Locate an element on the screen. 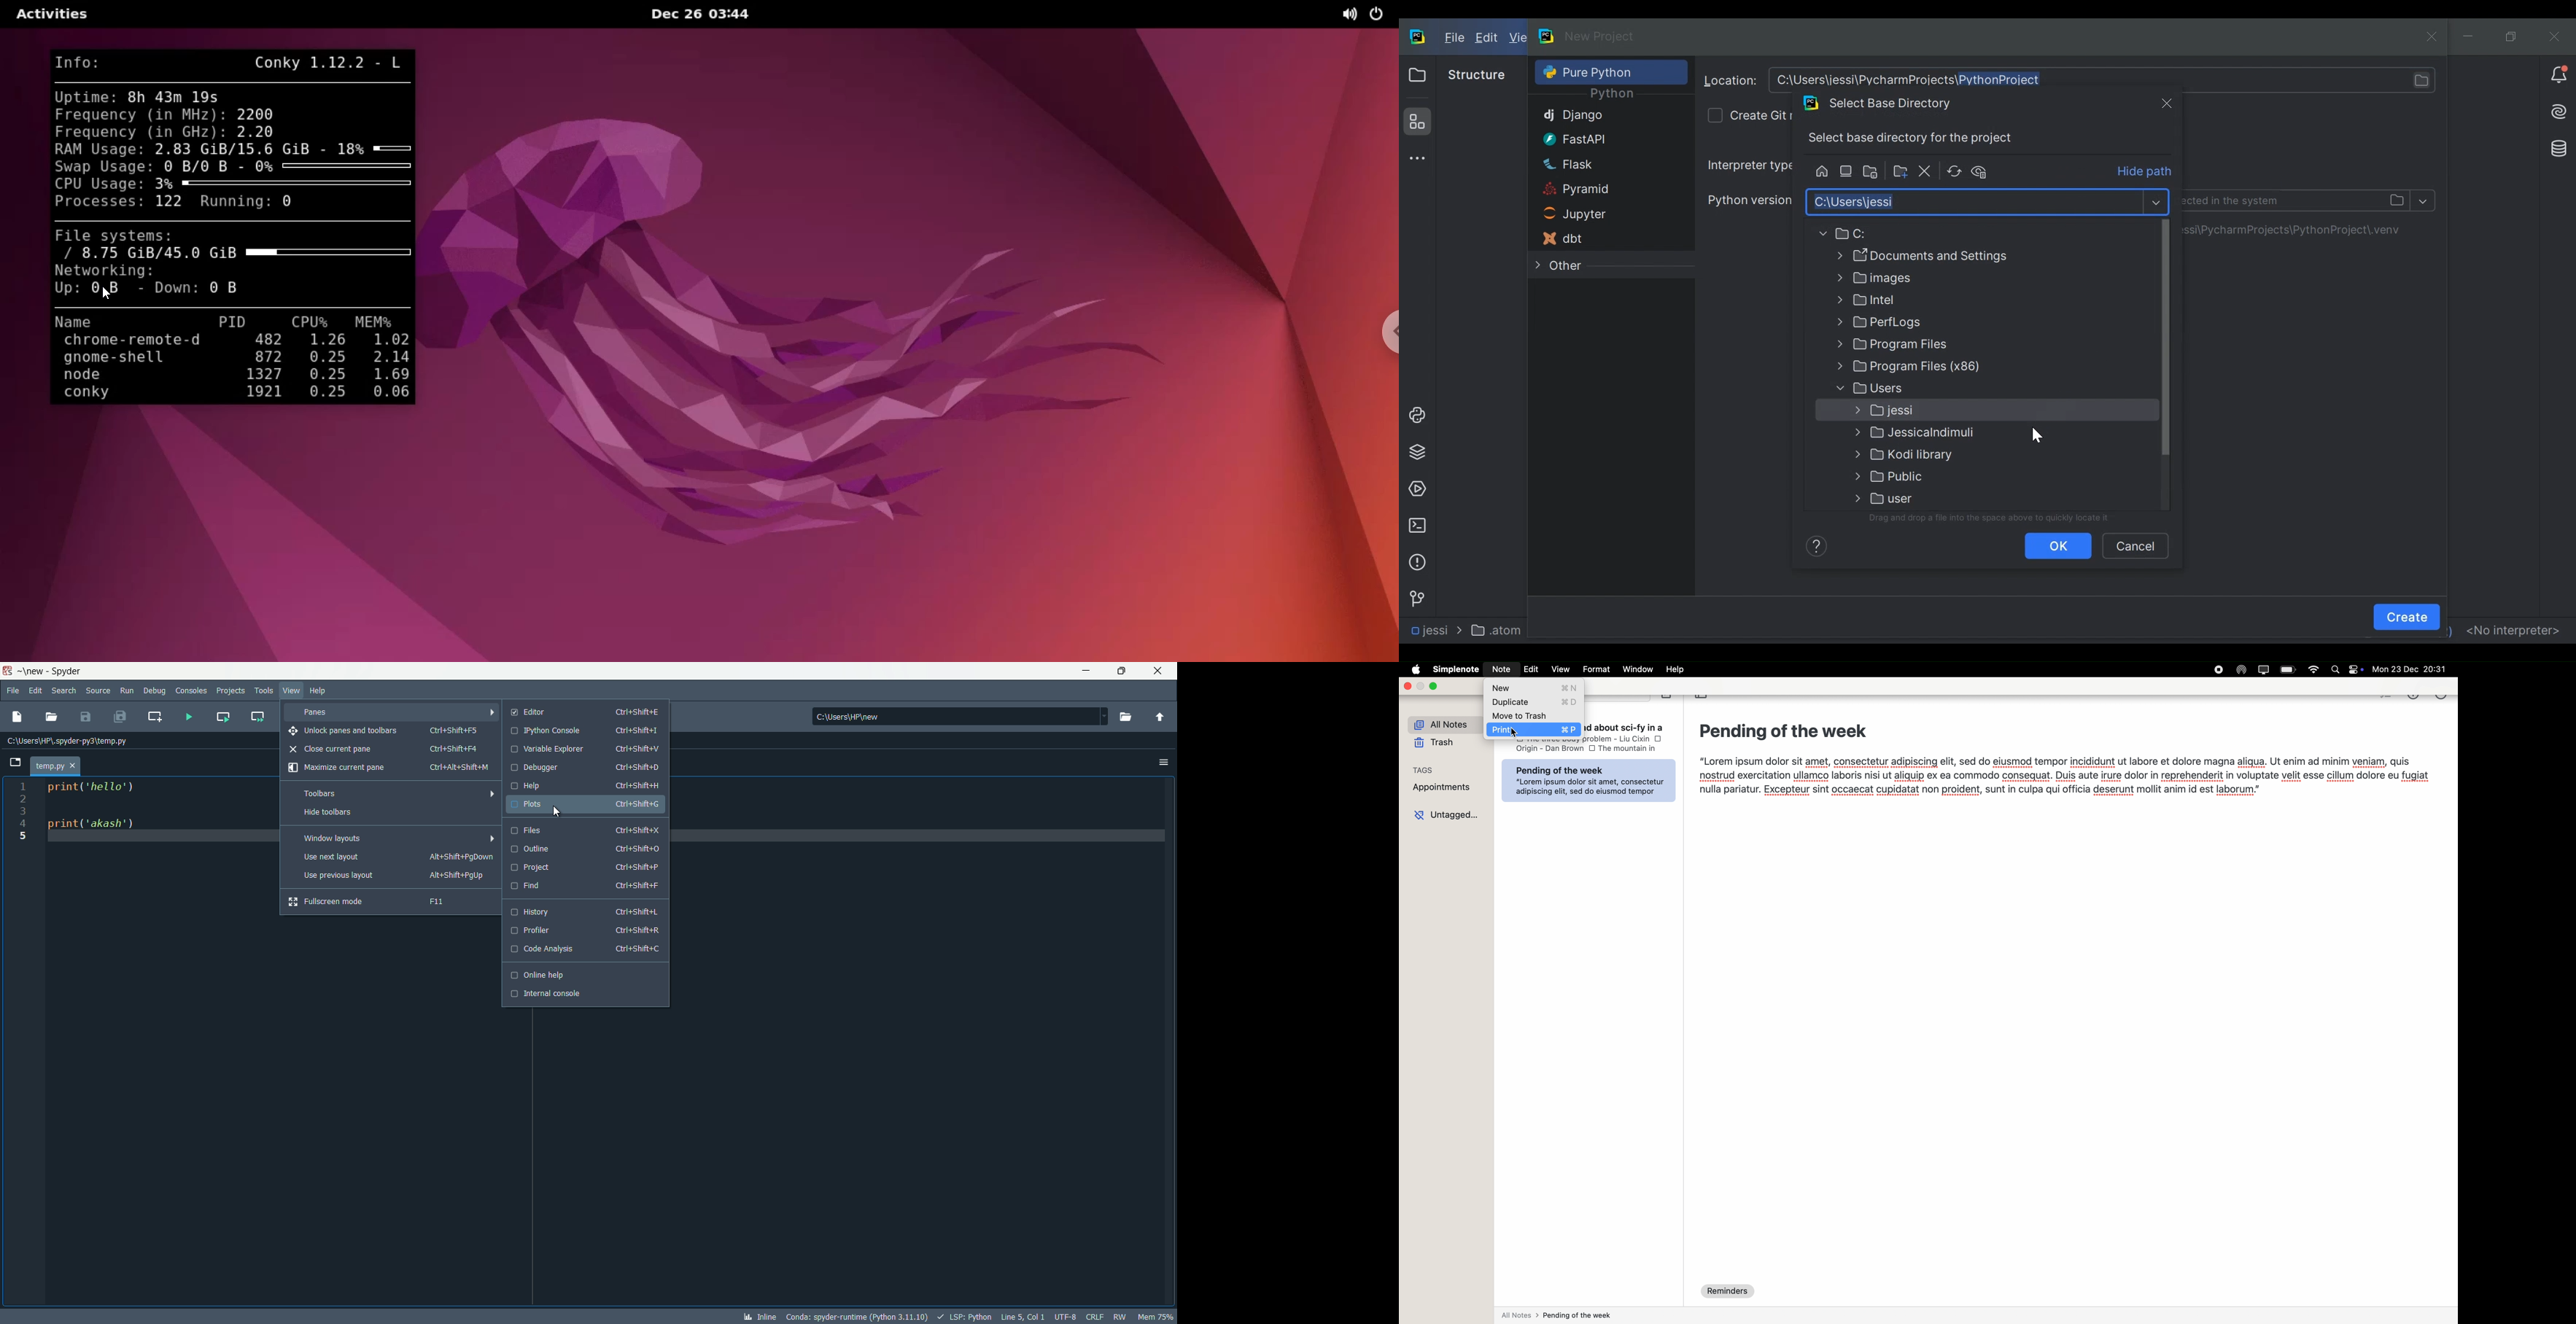  help is located at coordinates (1678, 670).